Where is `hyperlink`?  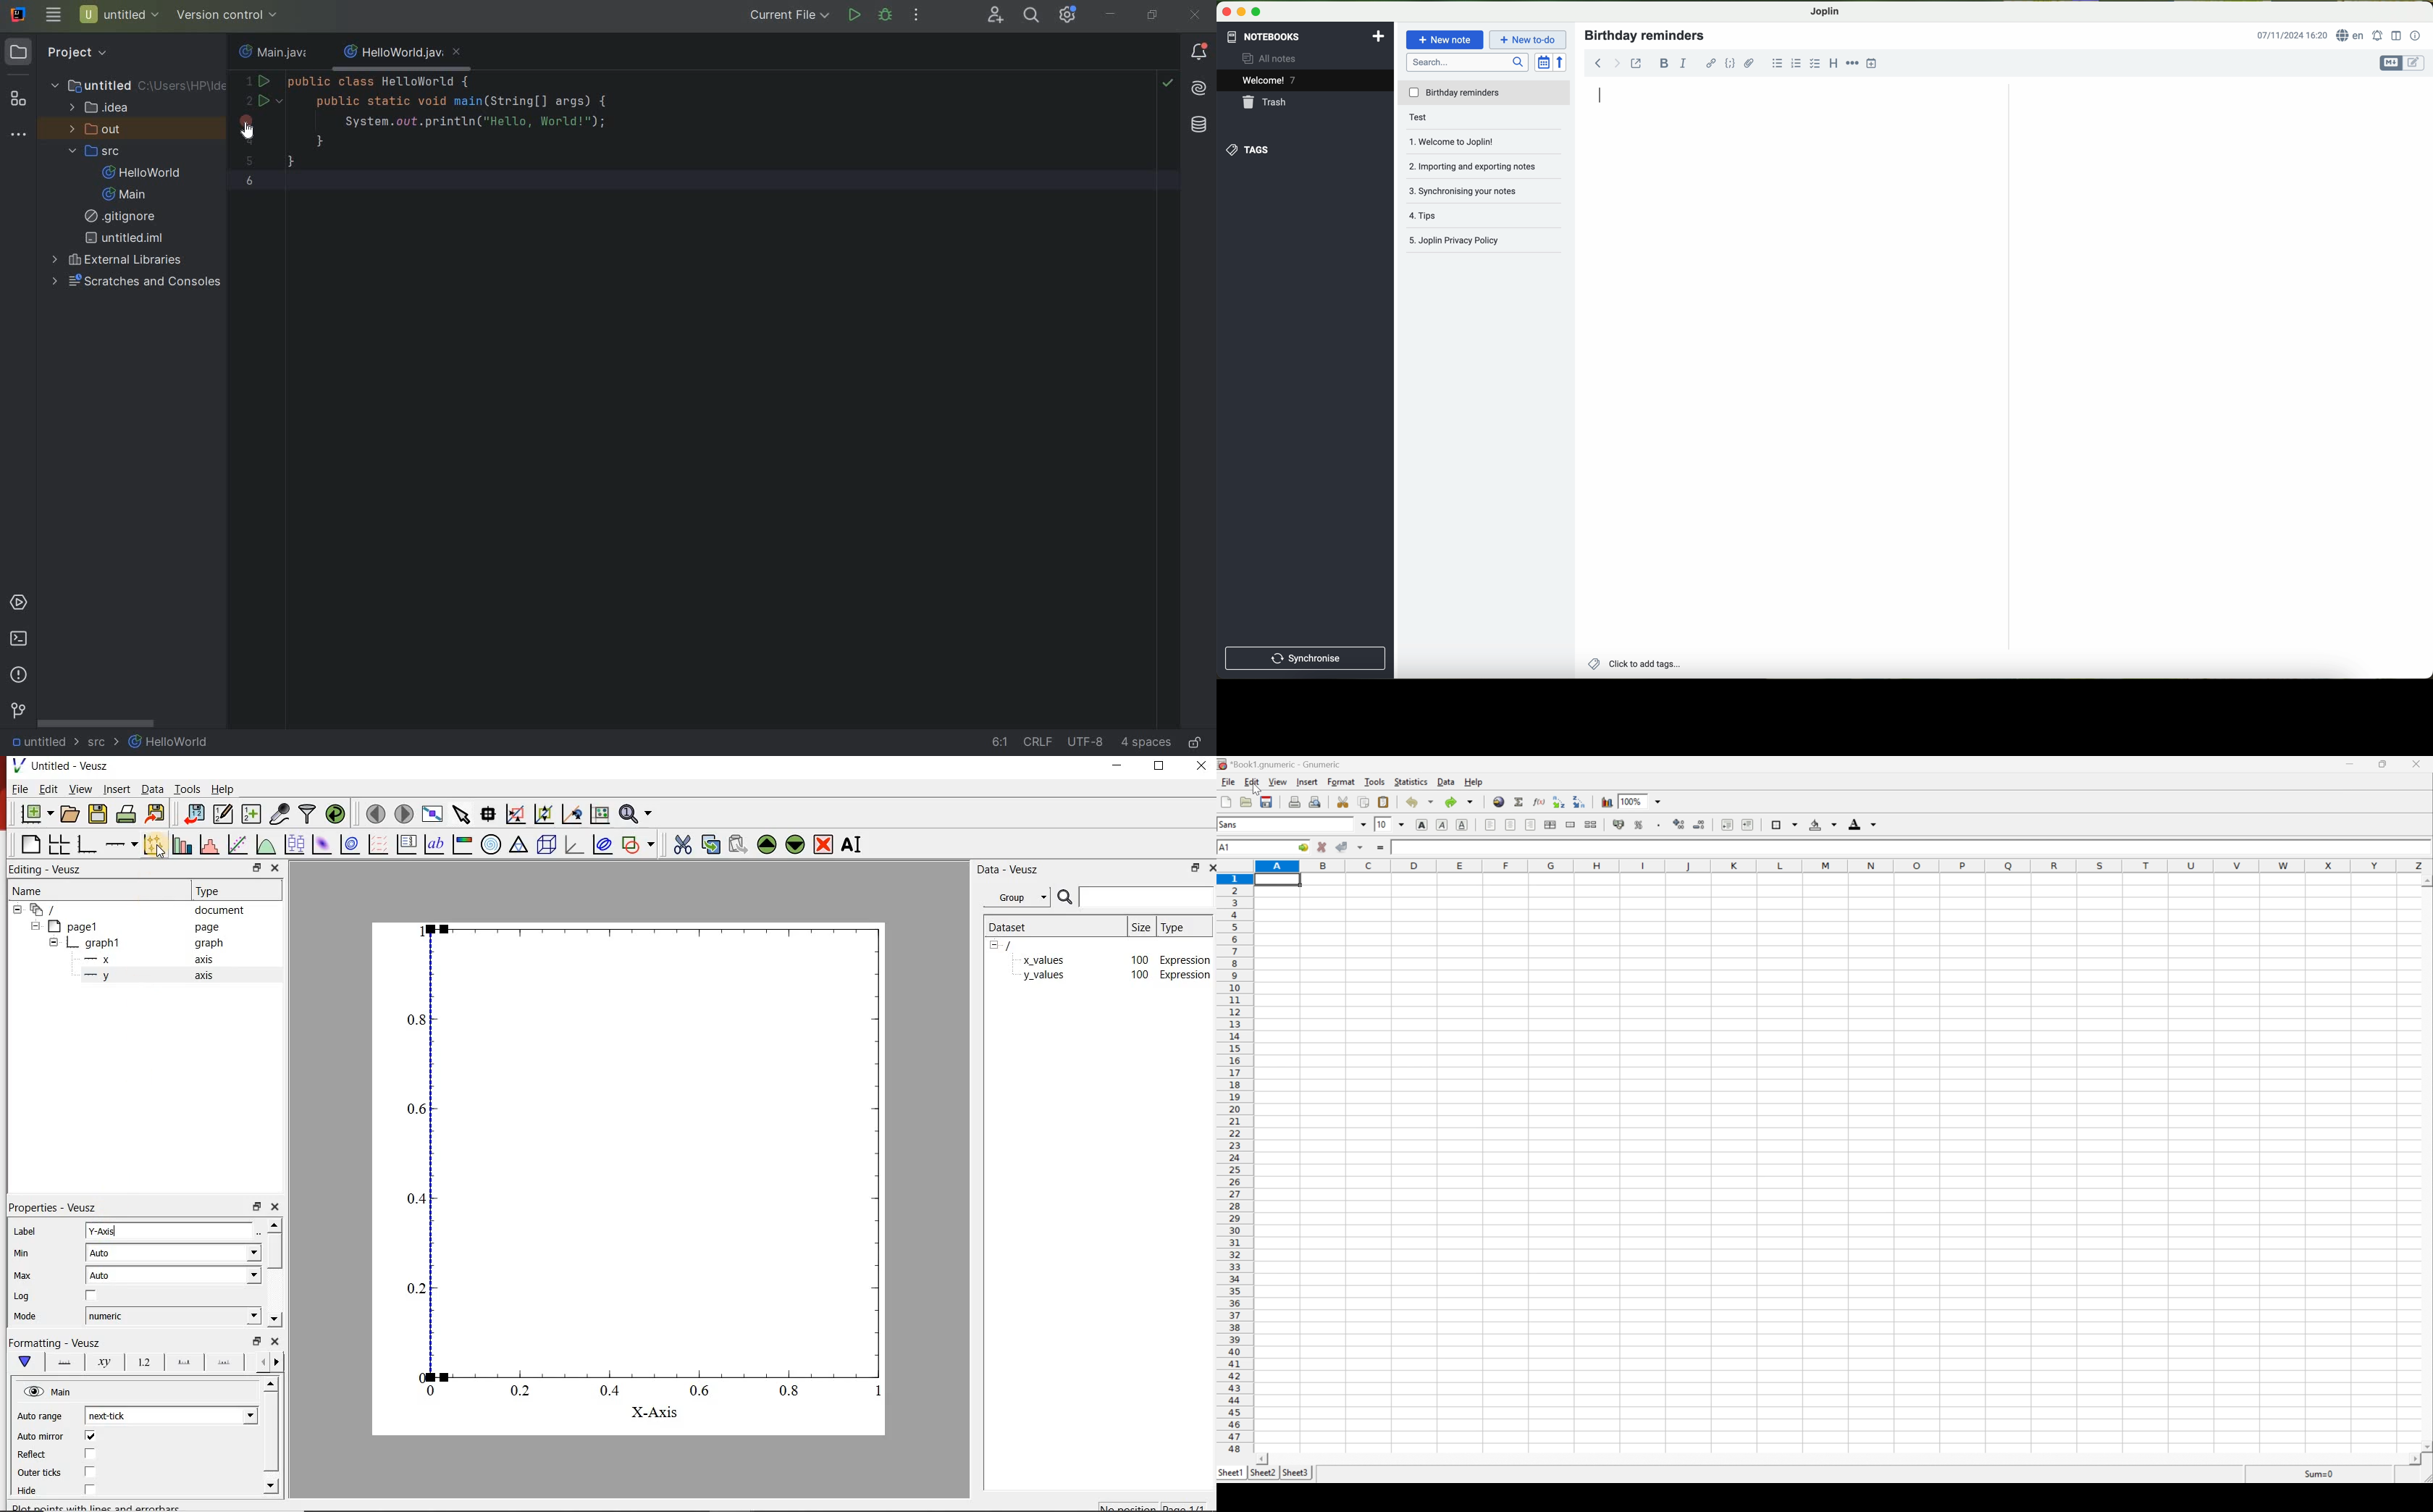 hyperlink is located at coordinates (1709, 64).